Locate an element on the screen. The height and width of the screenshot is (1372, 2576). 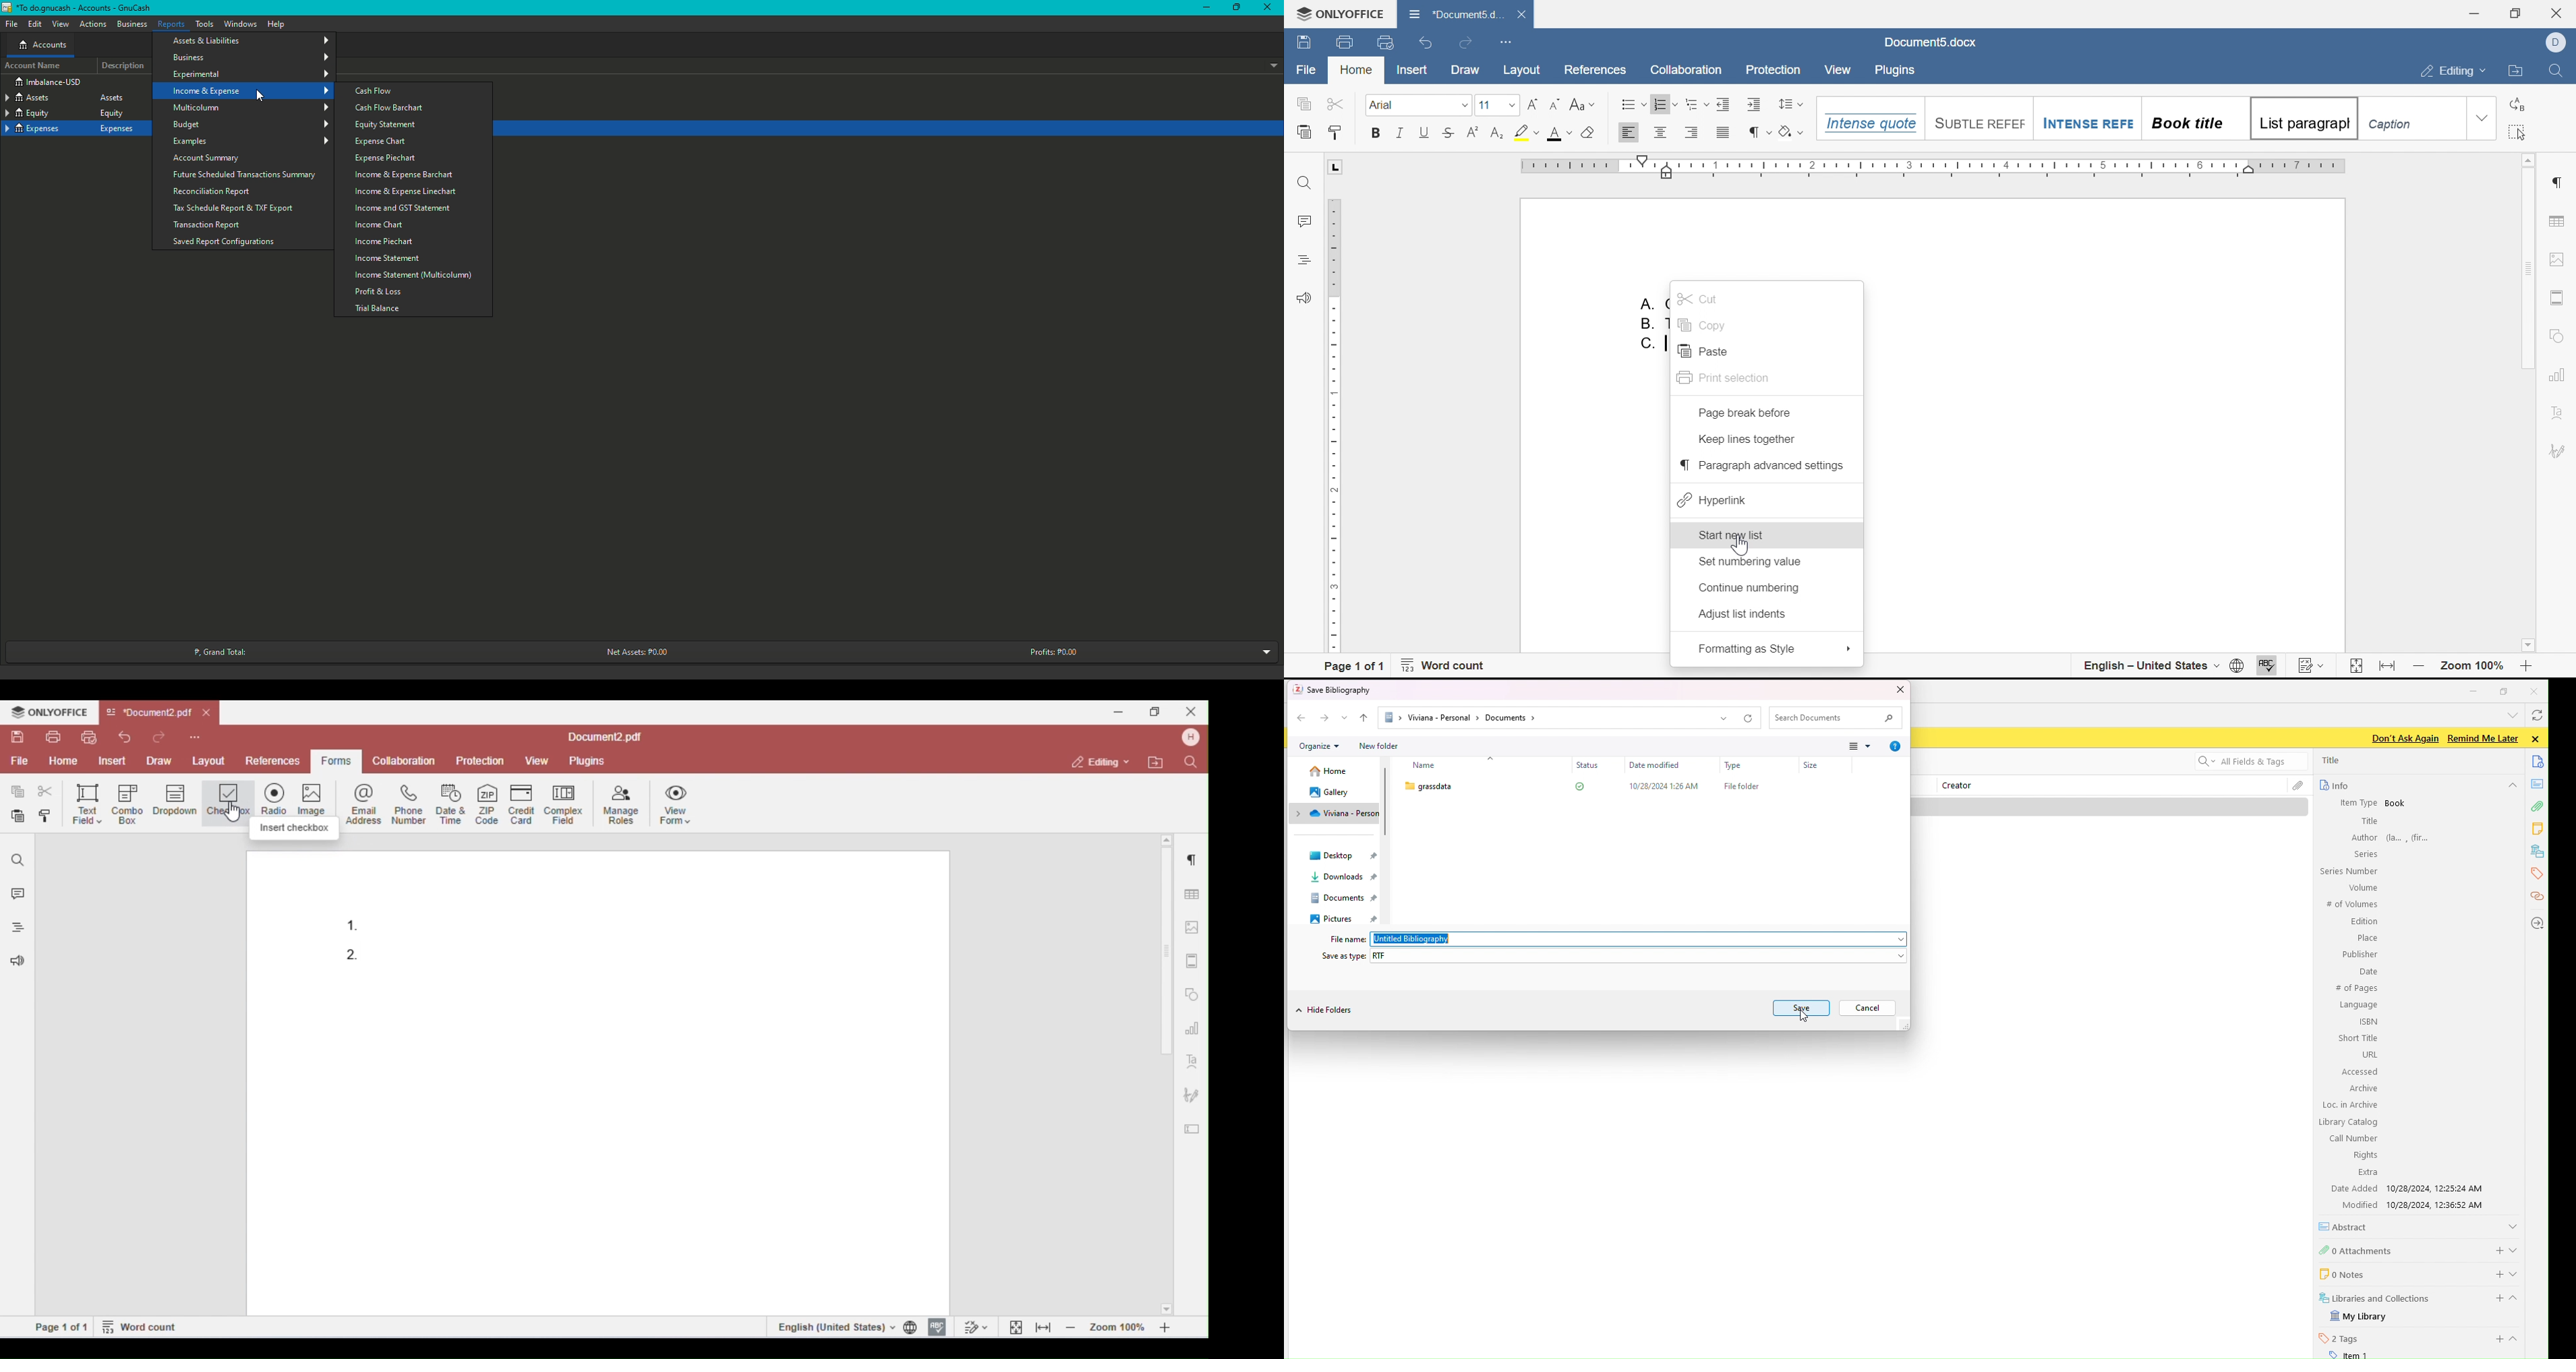
Income and Expense Linechart is located at coordinates (407, 192).